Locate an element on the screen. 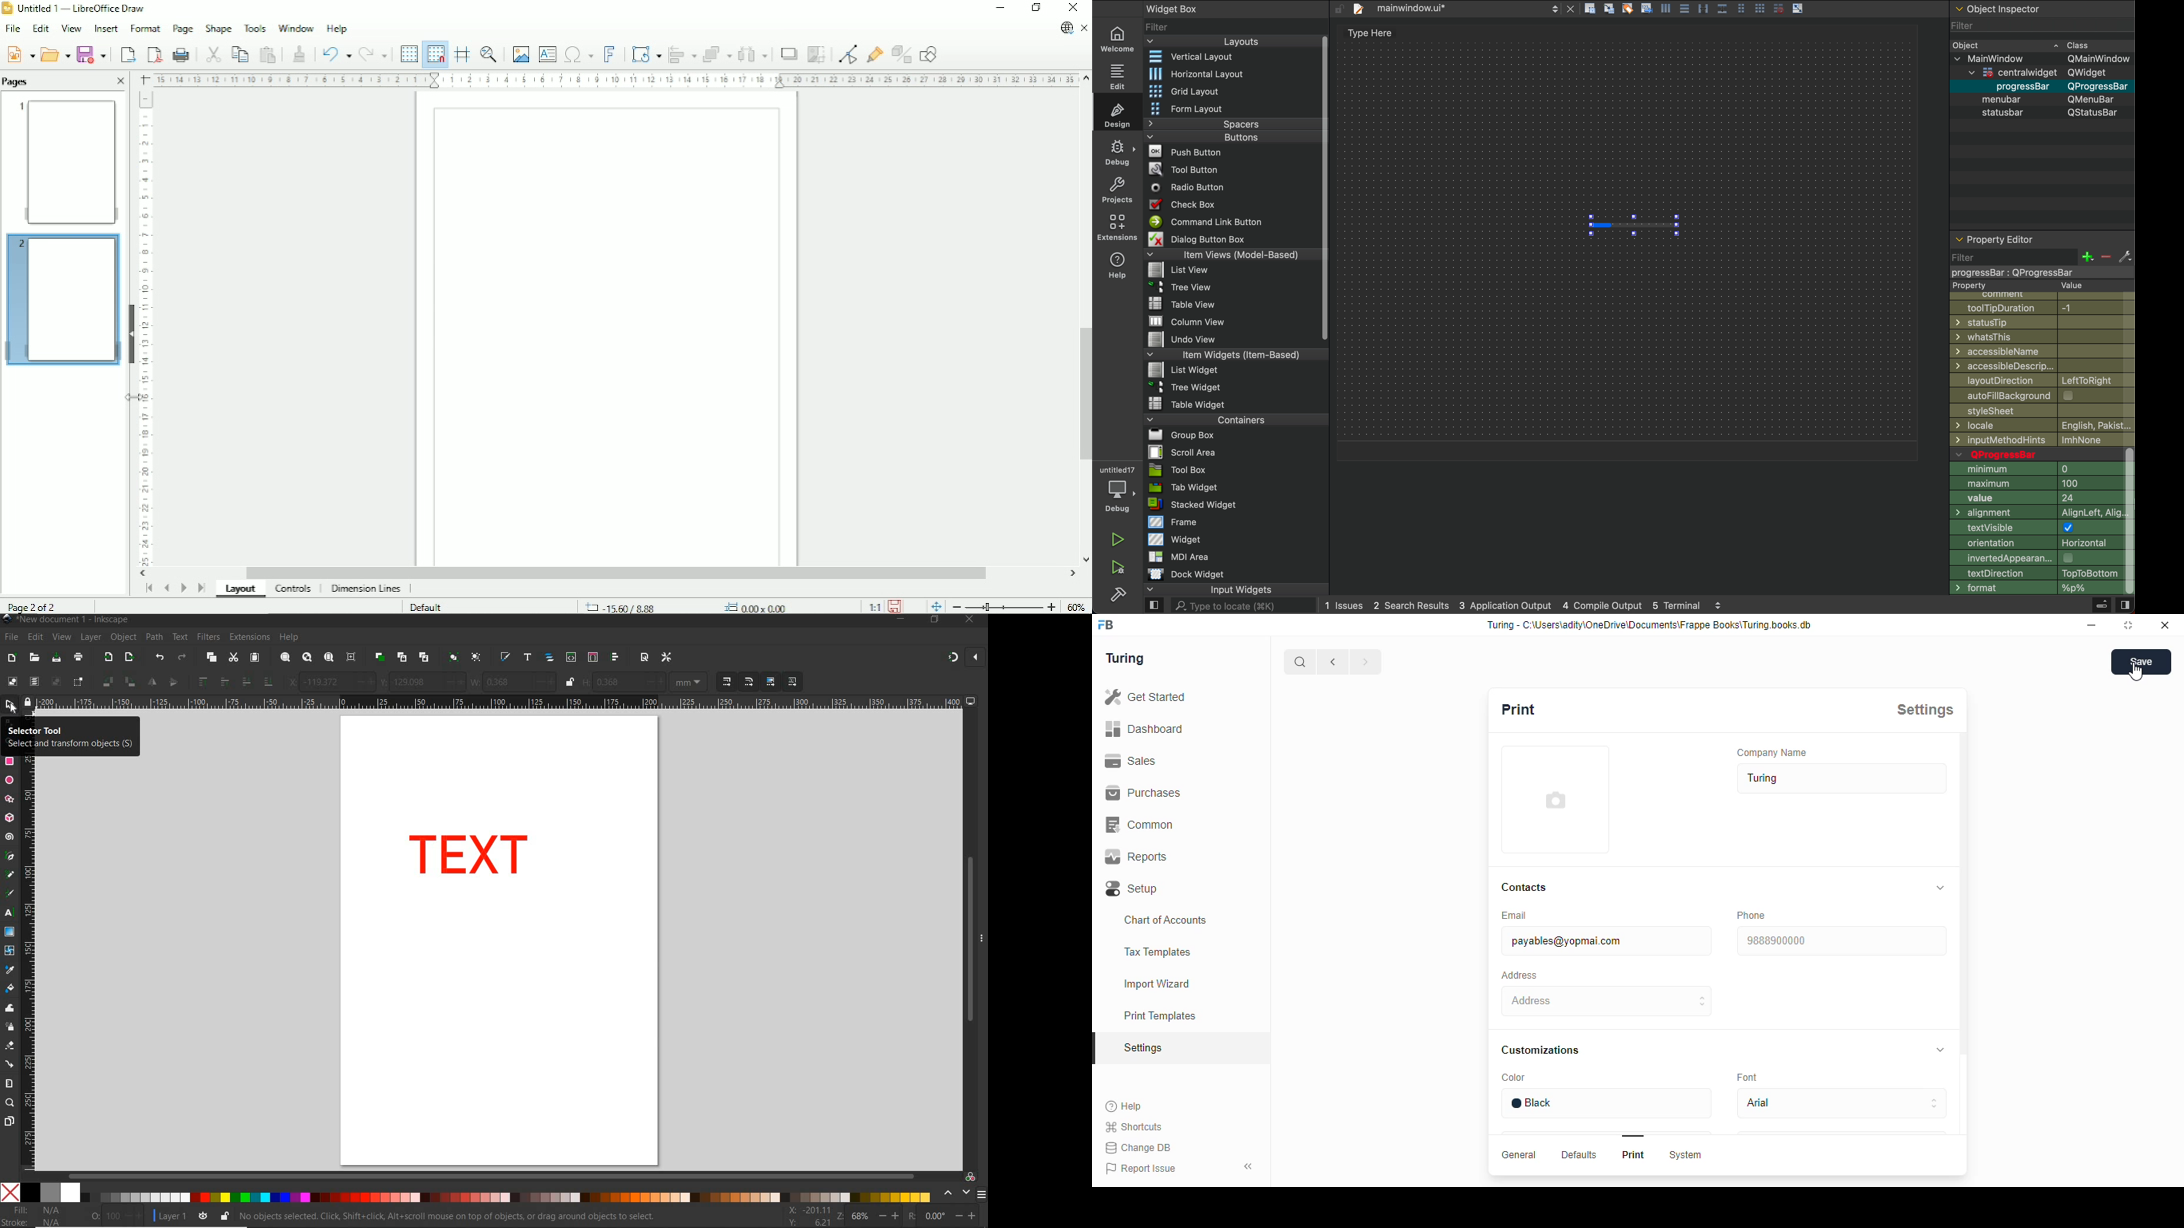  TOGGLE CURRENT LAYER VISIBILITY is located at coordinates (203, 1216).